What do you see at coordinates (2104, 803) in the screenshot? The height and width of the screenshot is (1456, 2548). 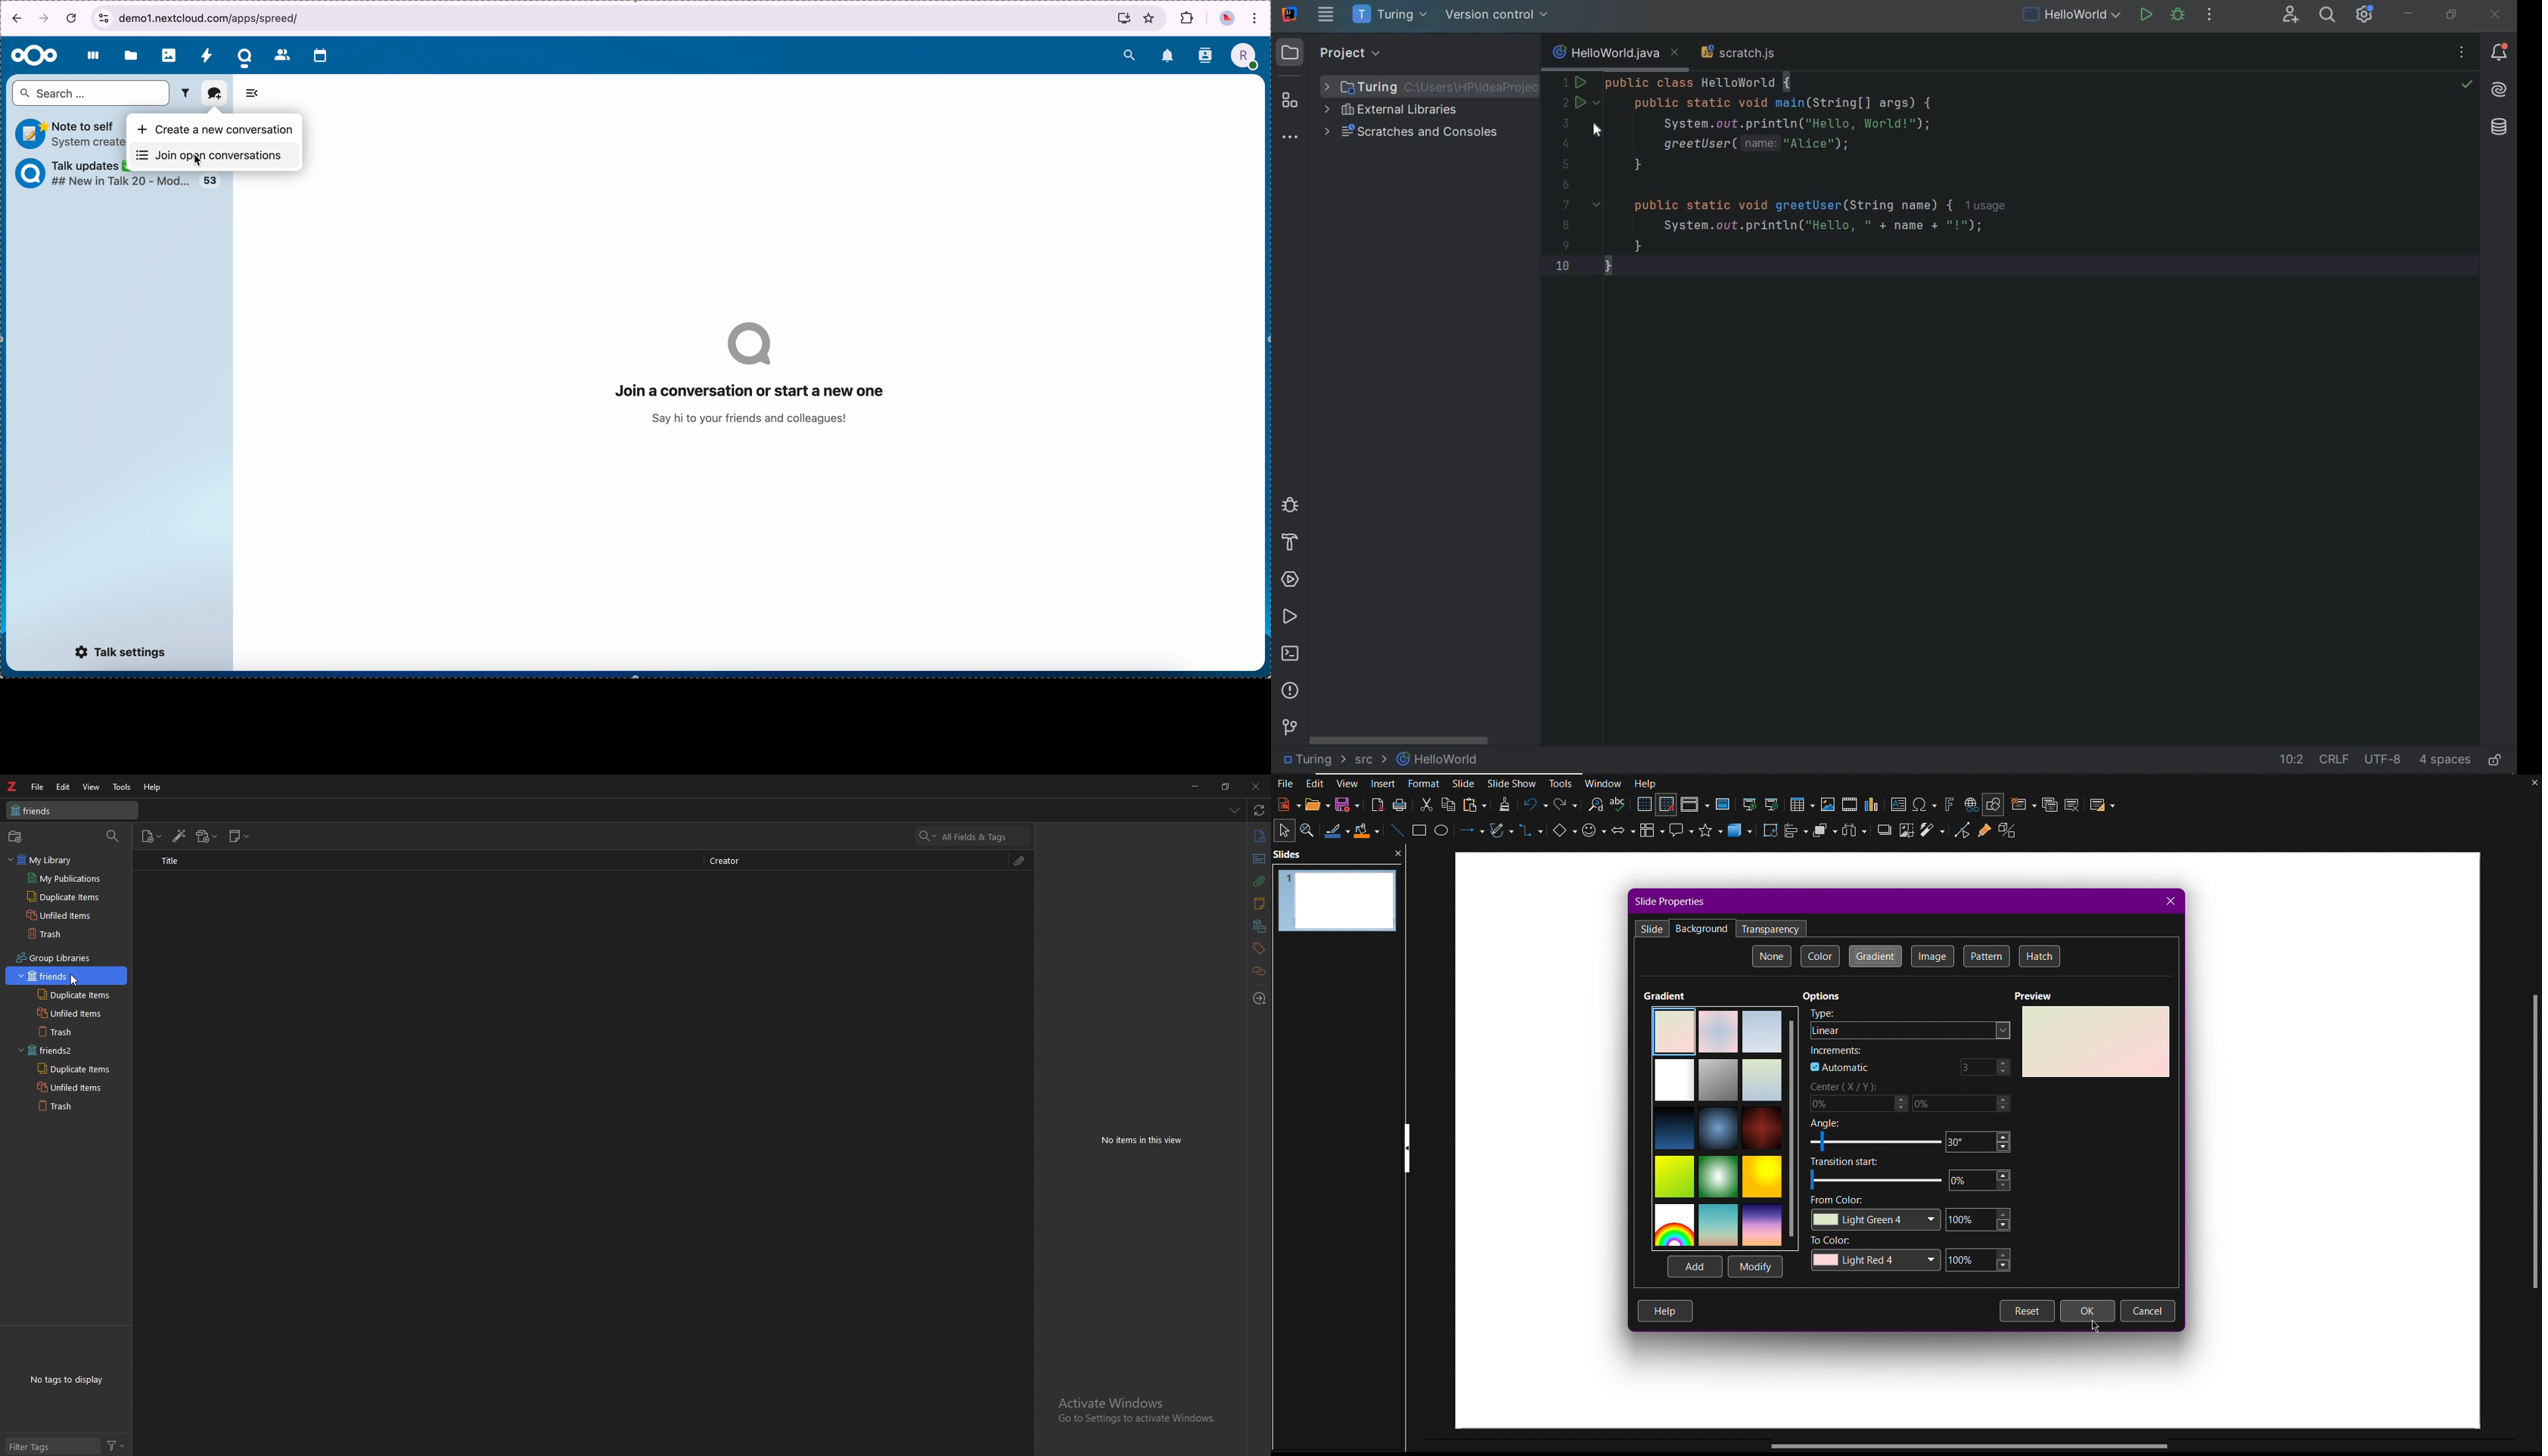 I see `Slide Layout` at bounding box center [2104, 803].